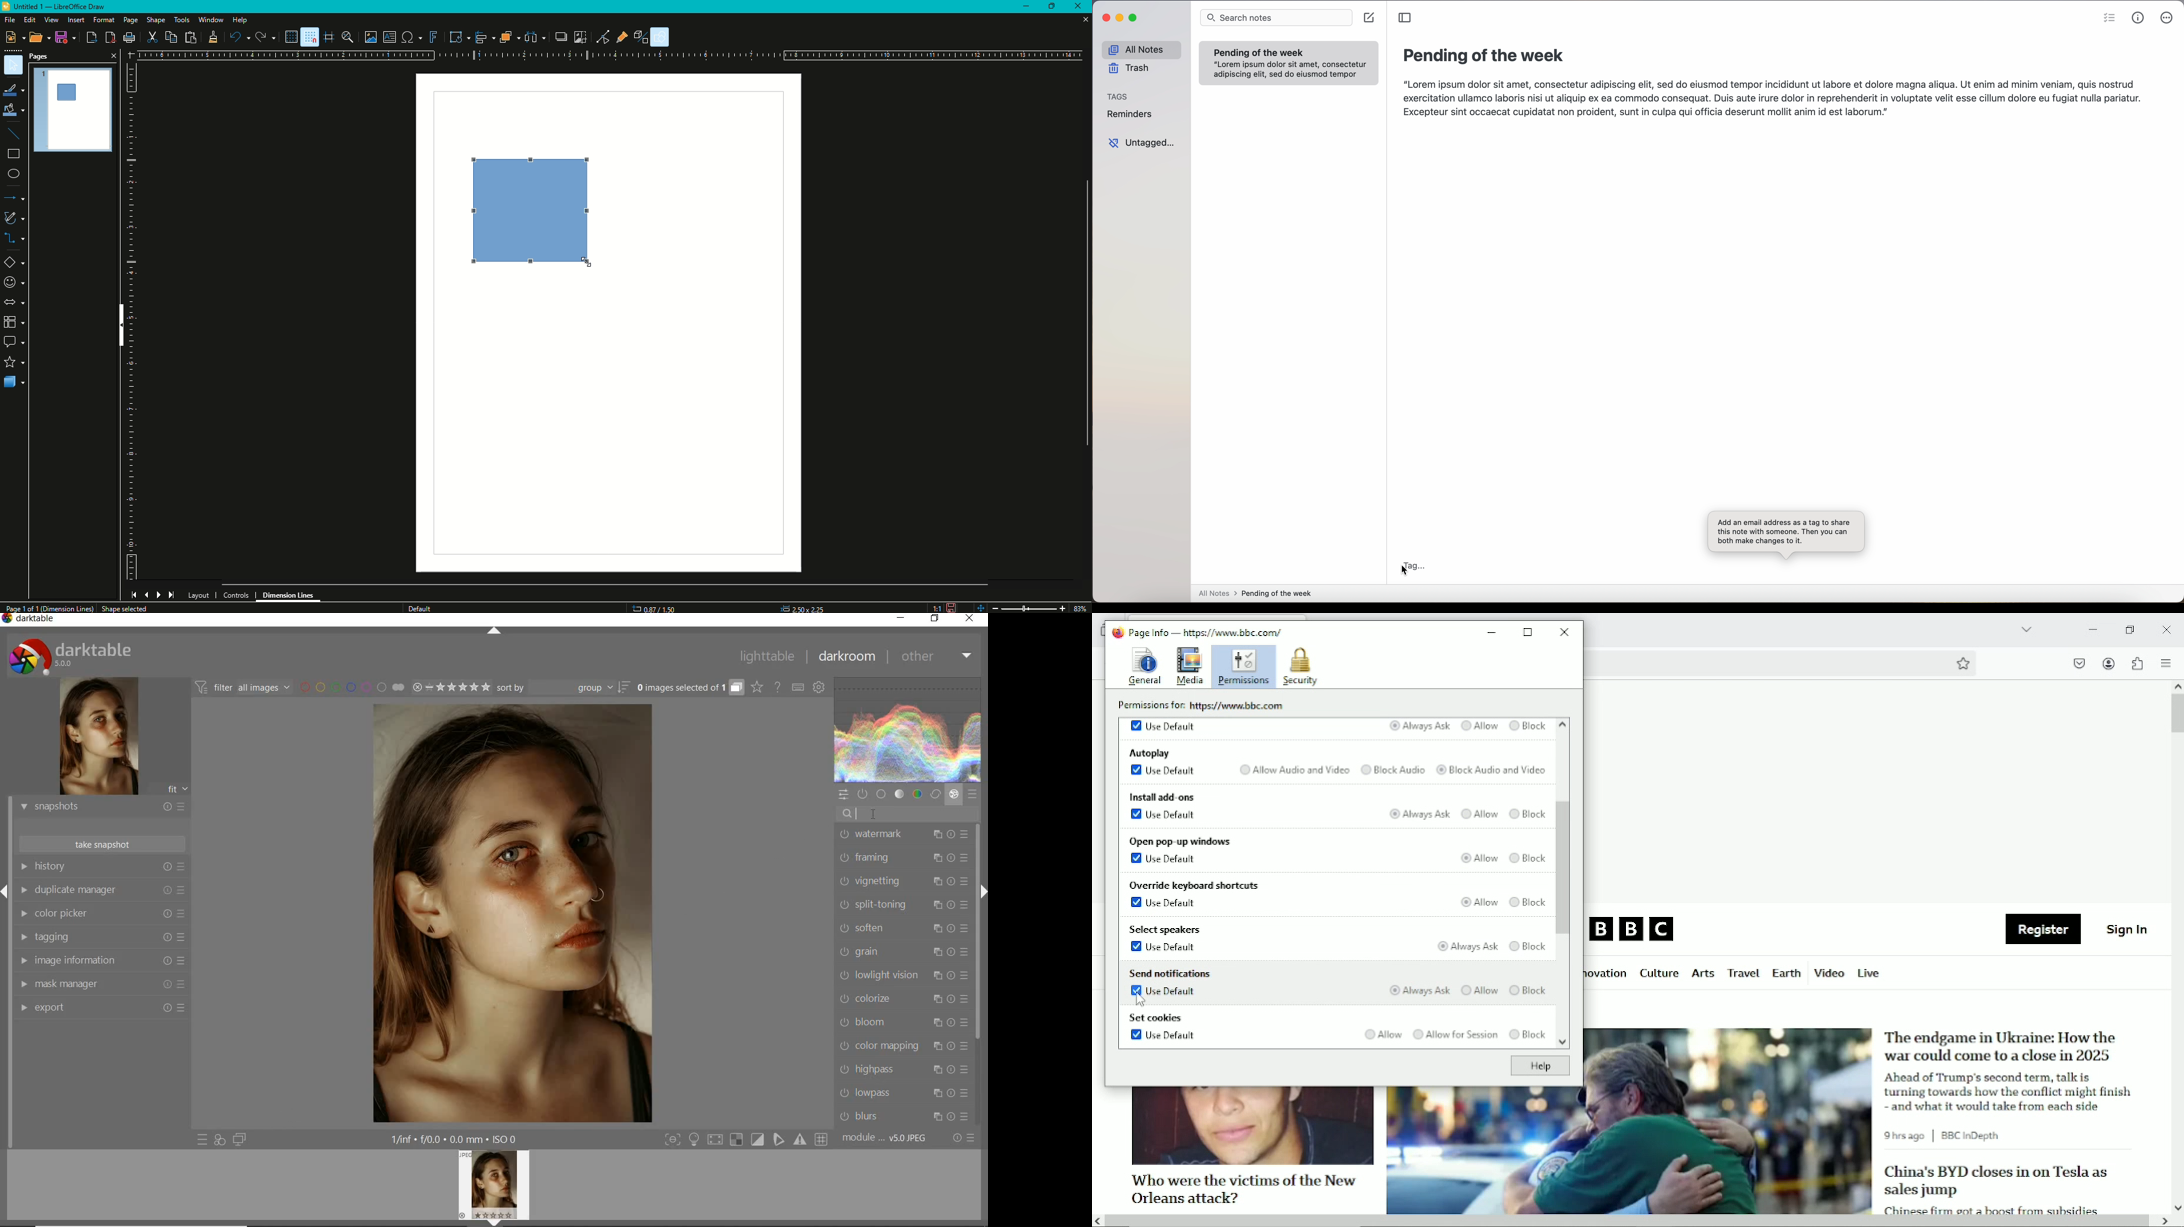  What do you see at coordinates (905, 1114) in the screenshot?
I see `blurs` at bounding box center [905, 1114].